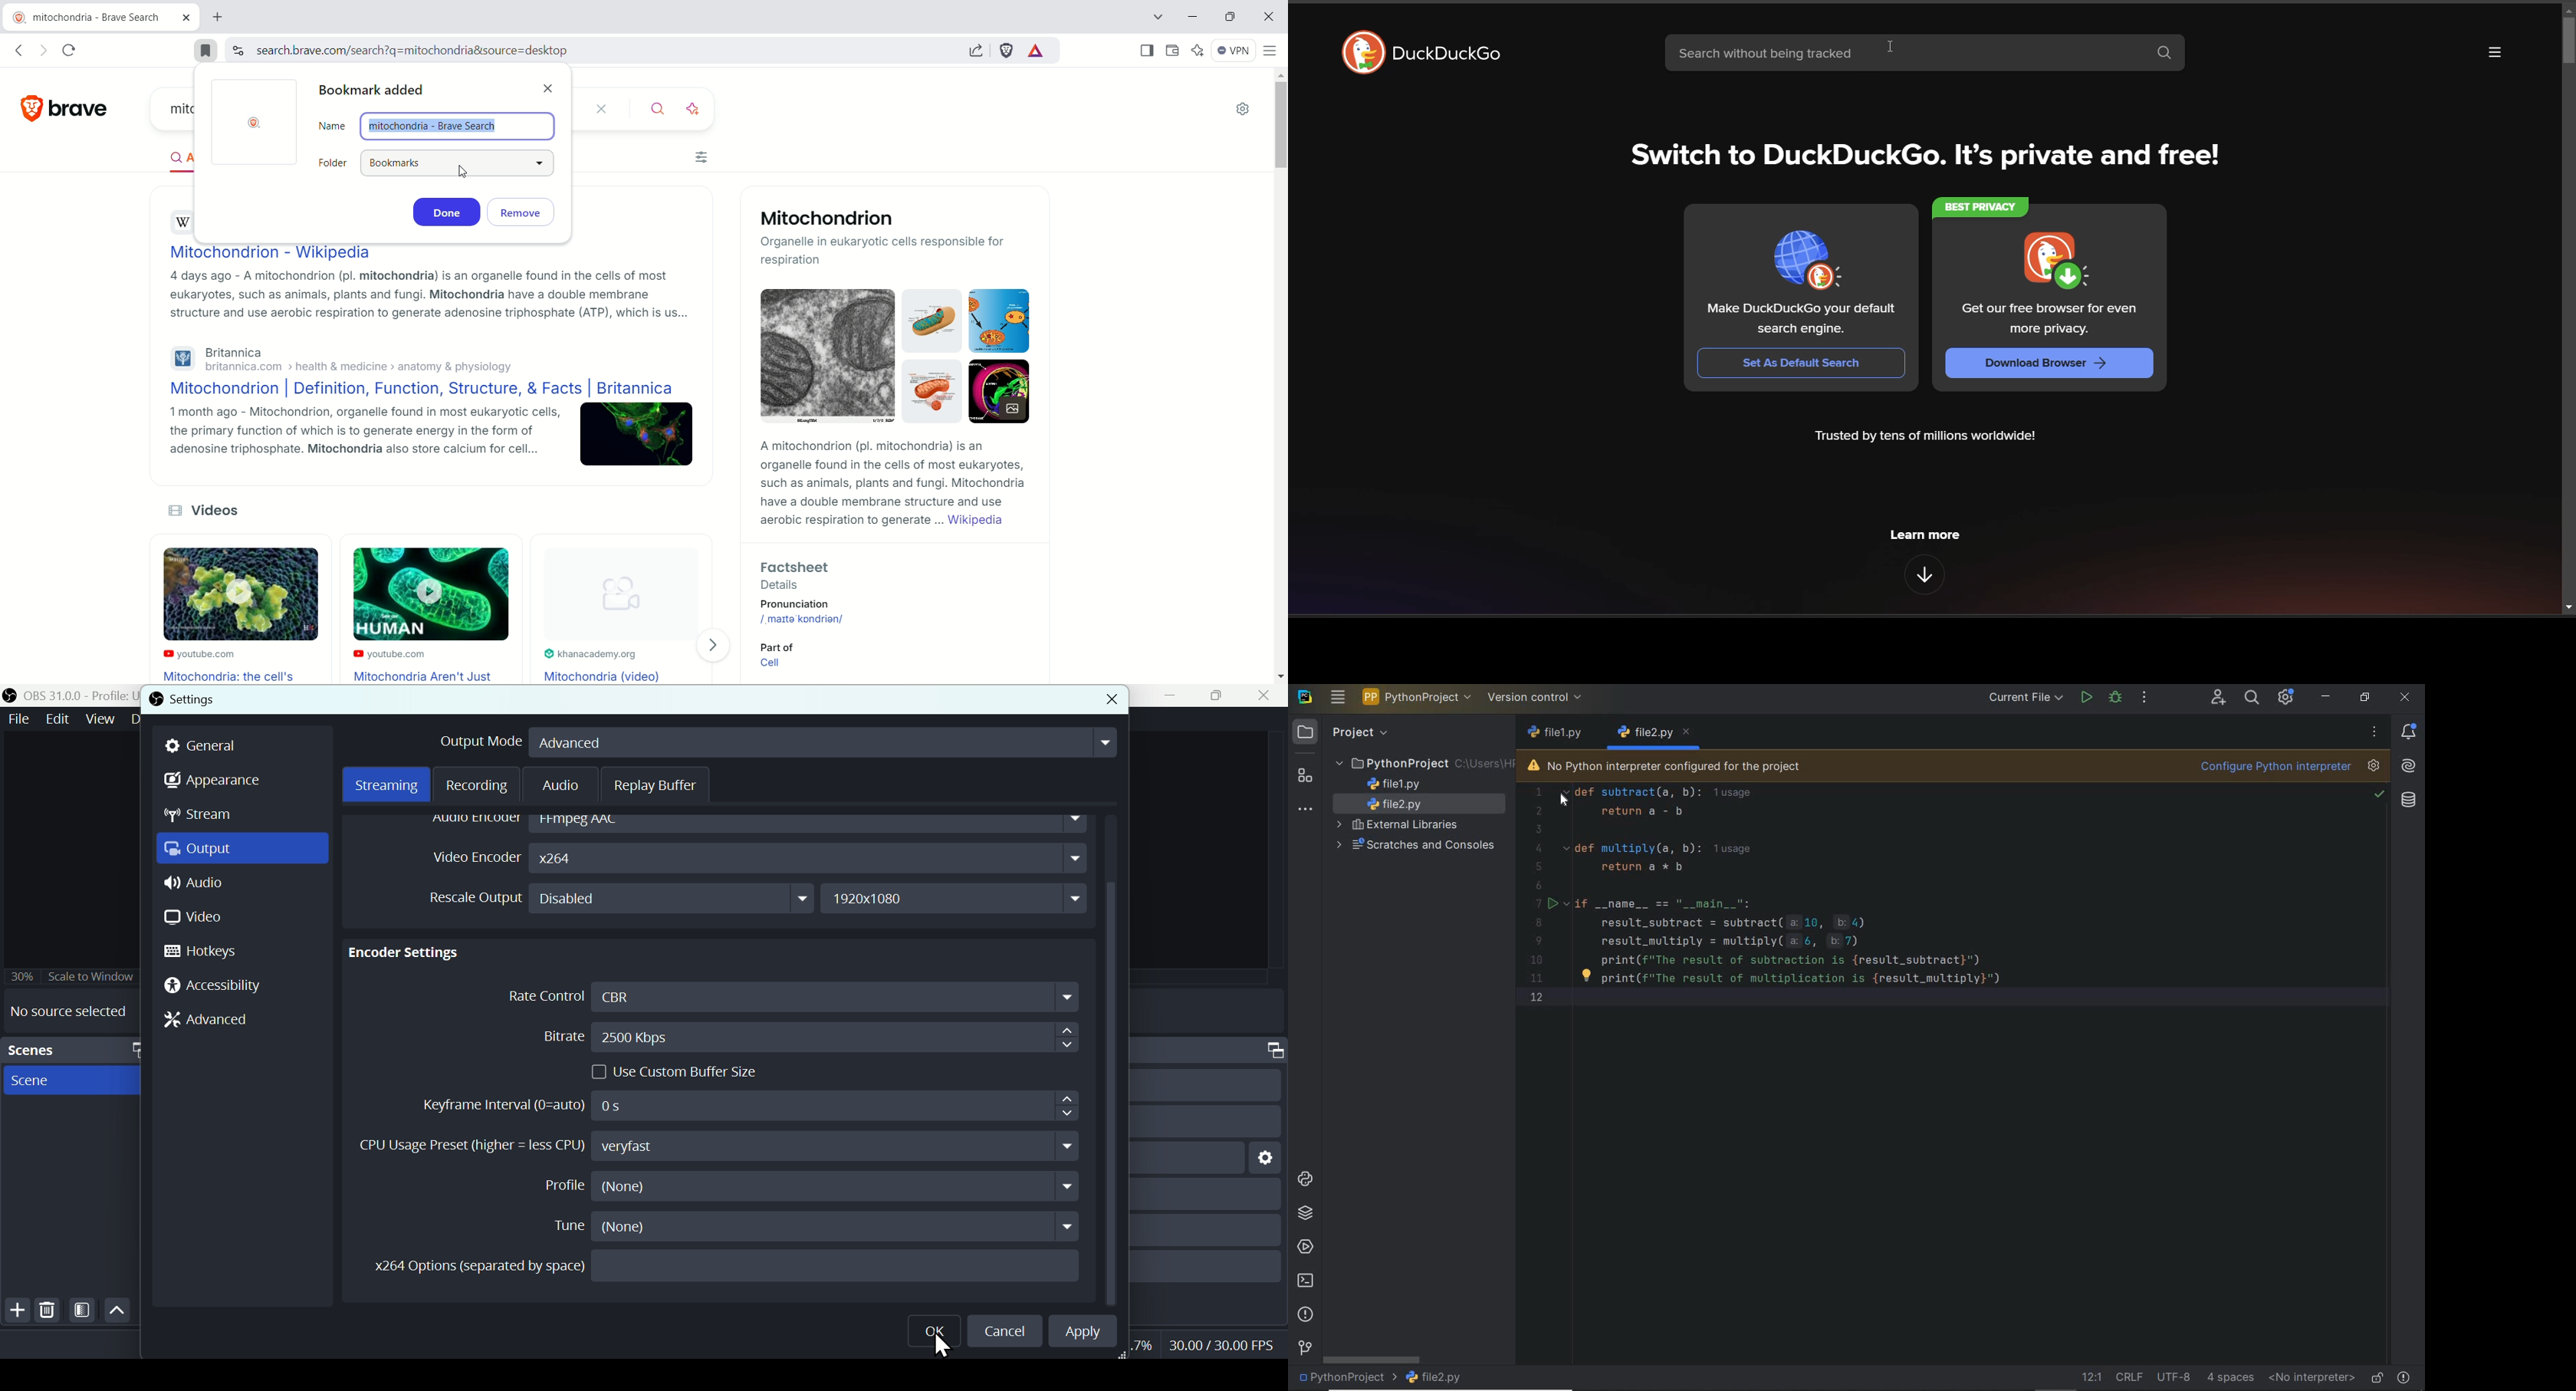  I want to click on Advanced, so click(206, 1019).